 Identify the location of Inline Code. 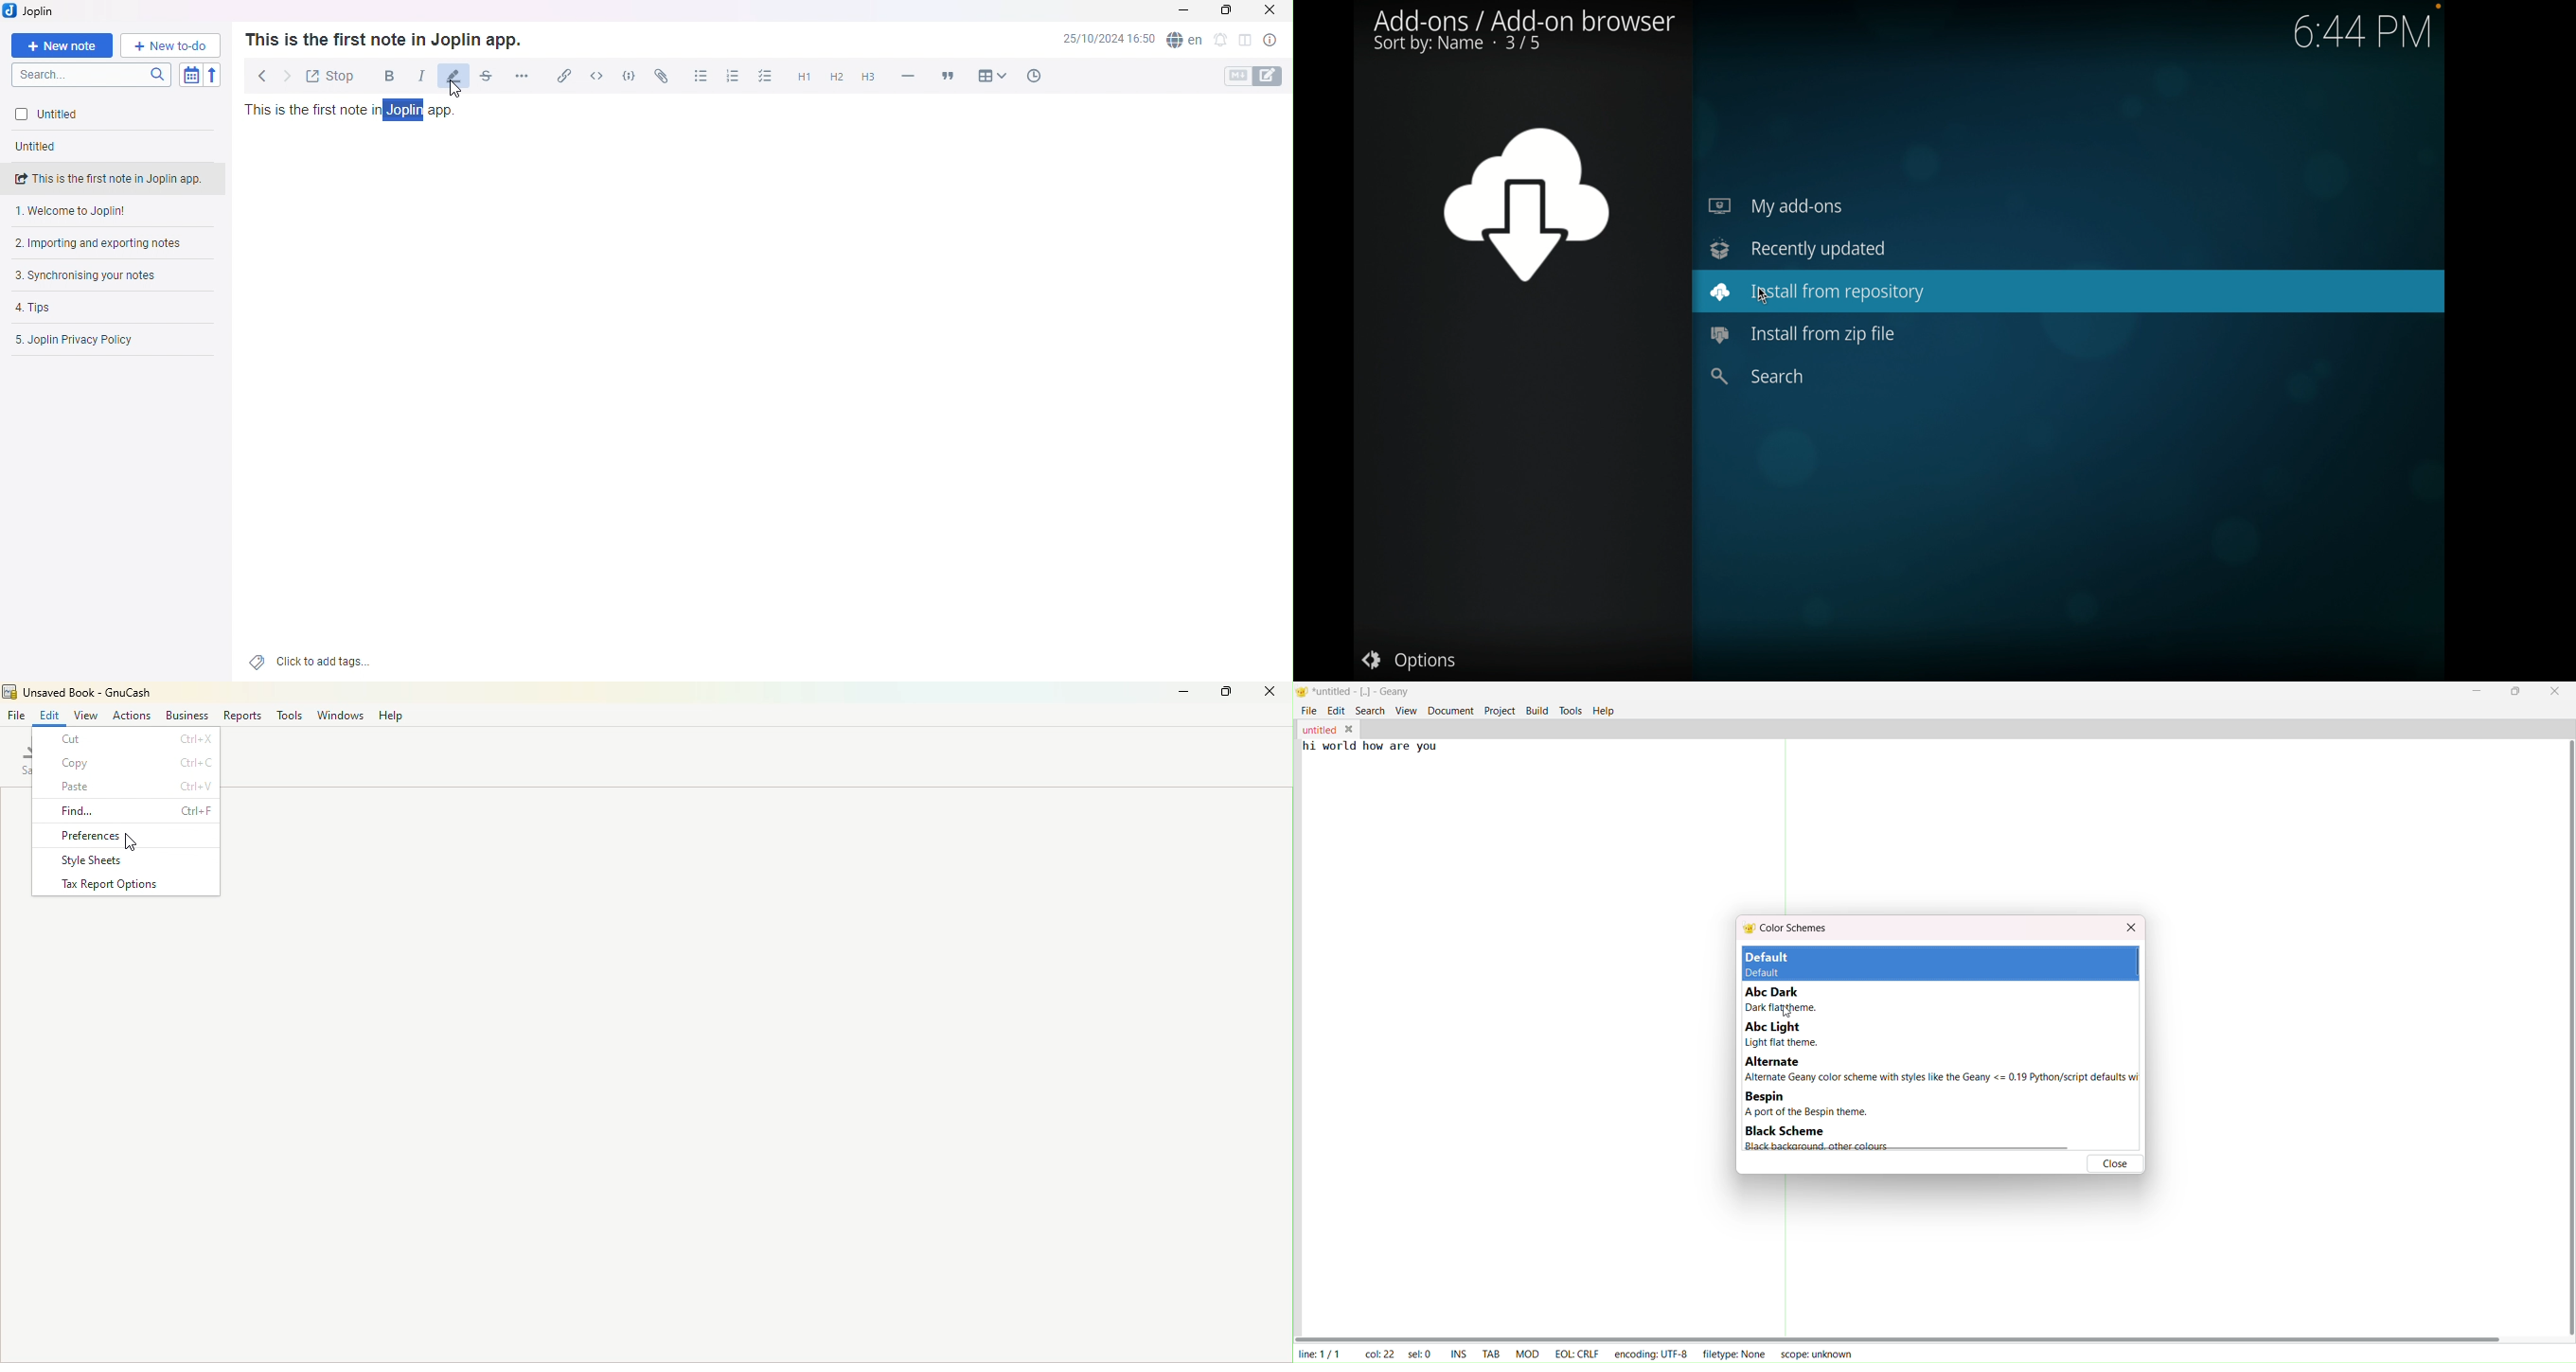
(595, 76).